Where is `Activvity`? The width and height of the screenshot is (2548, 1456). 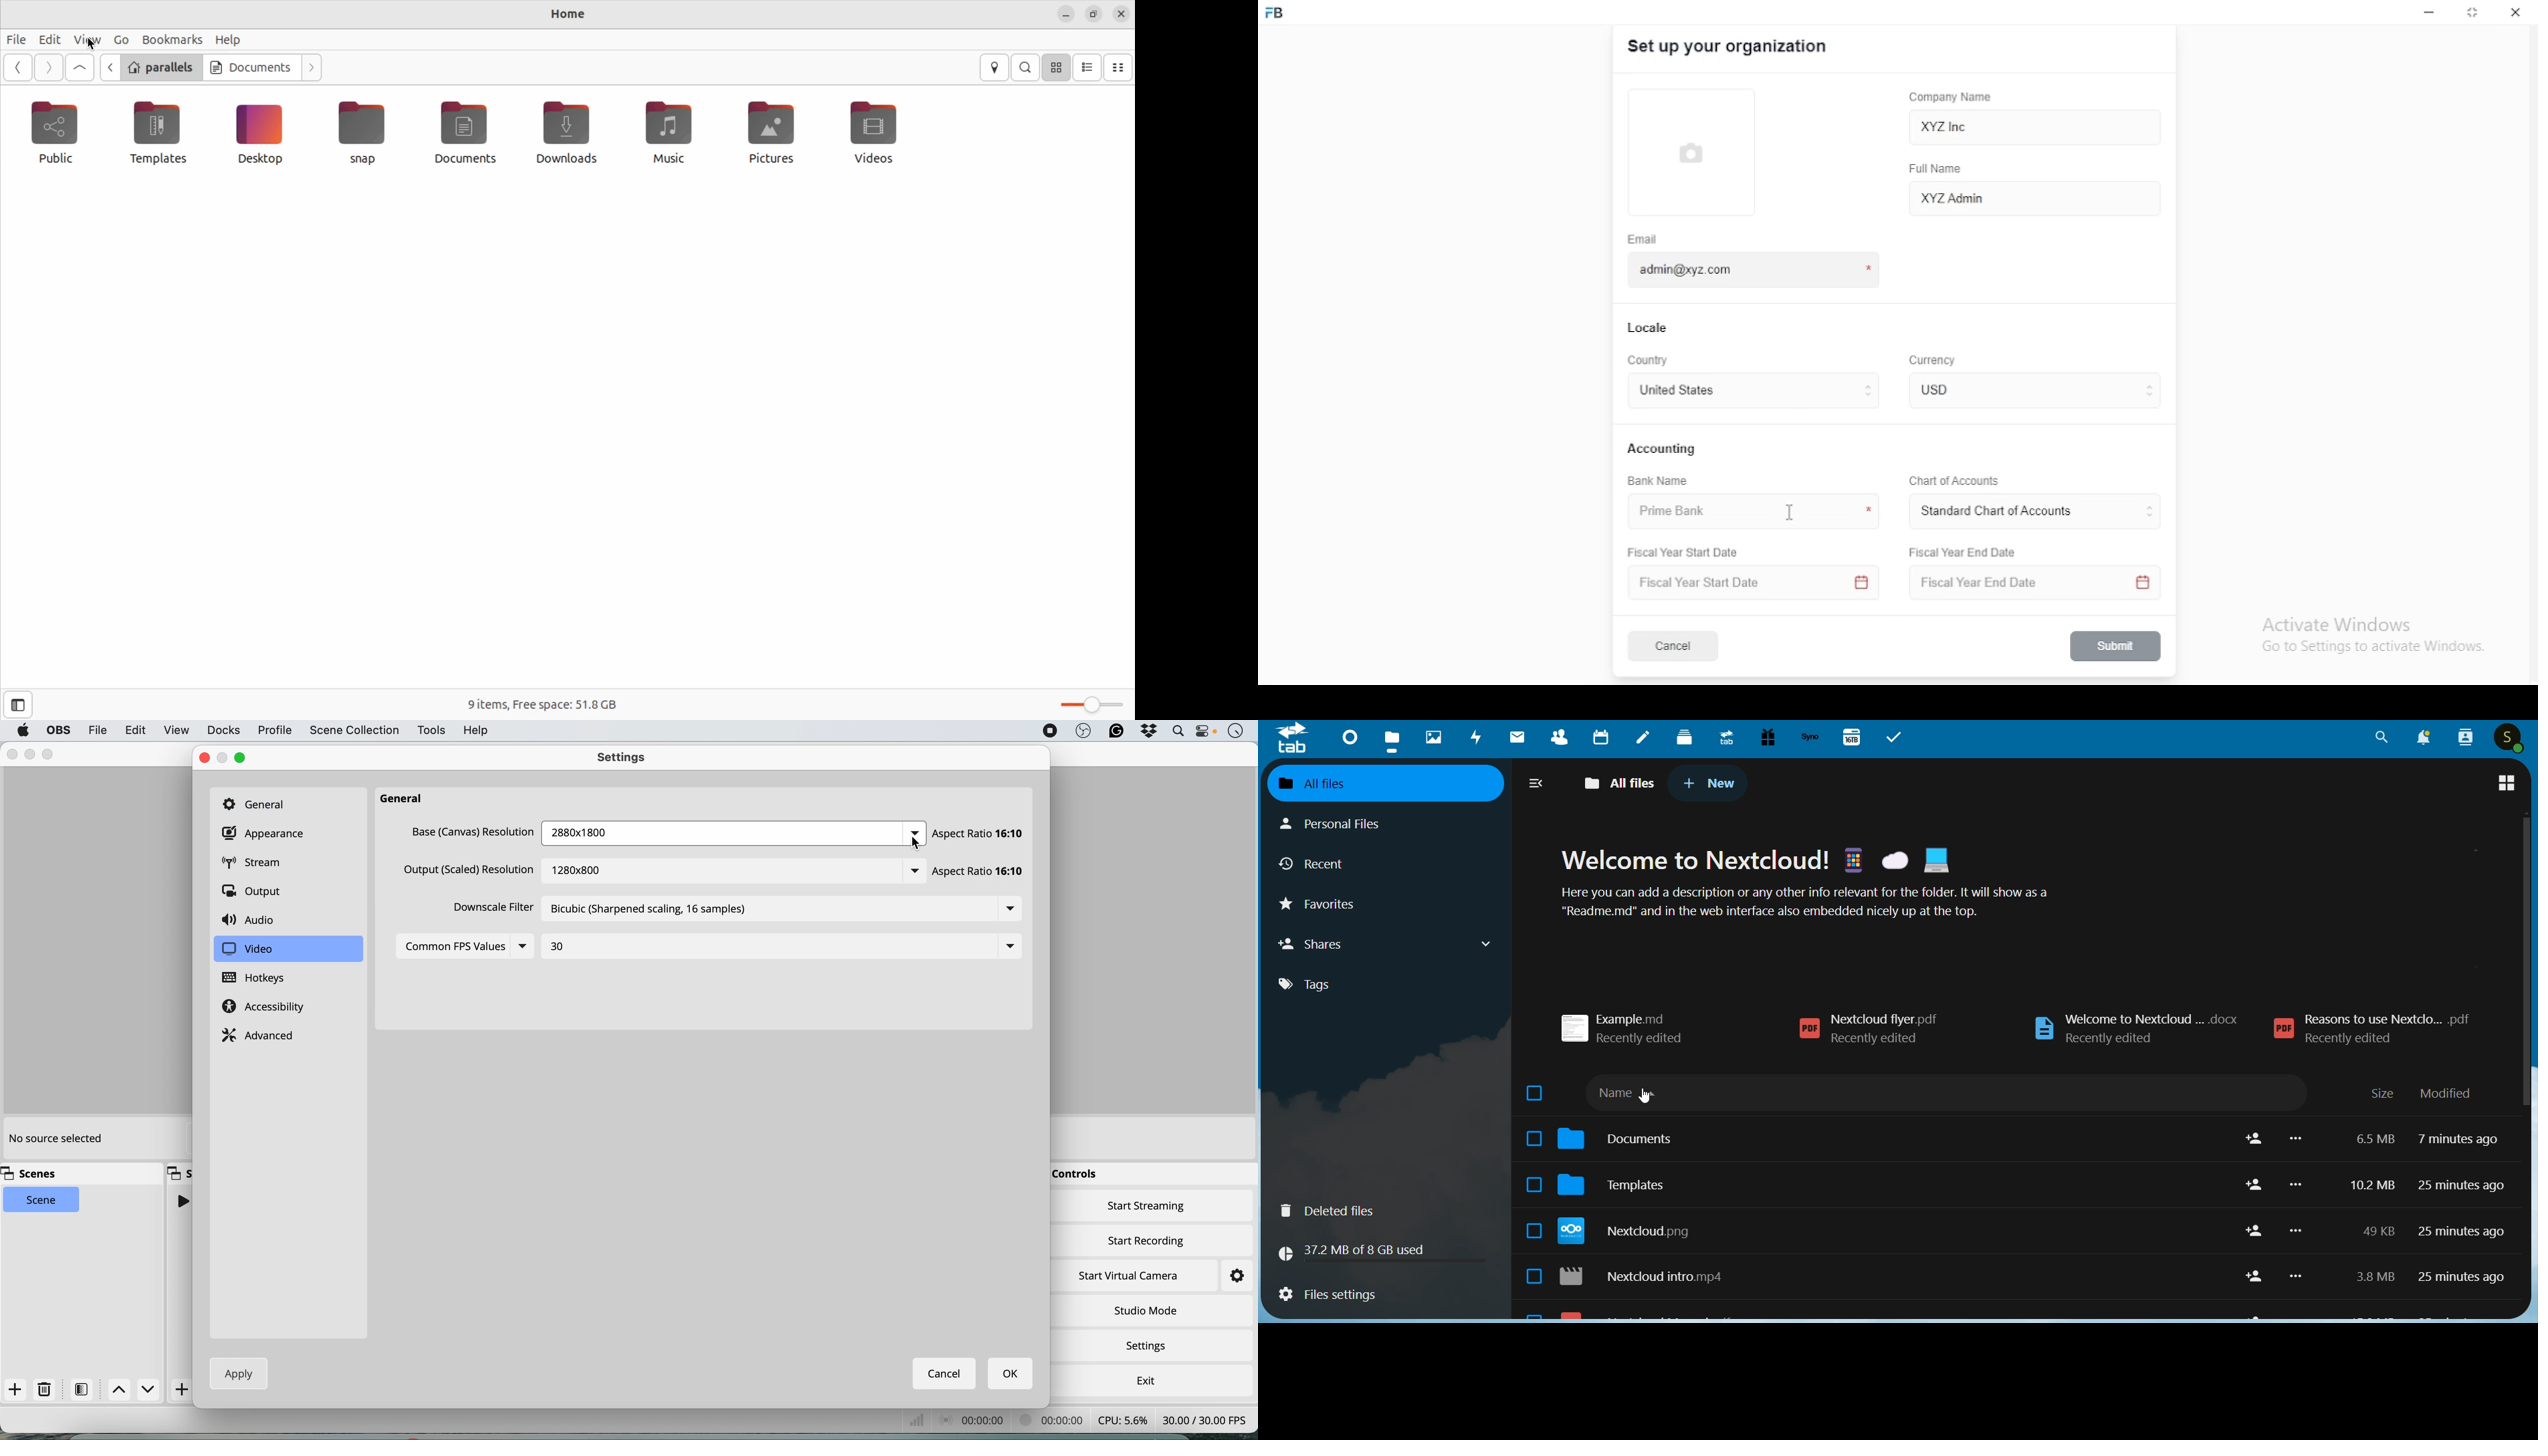
Activvity is located at coordinates (1475, 737).